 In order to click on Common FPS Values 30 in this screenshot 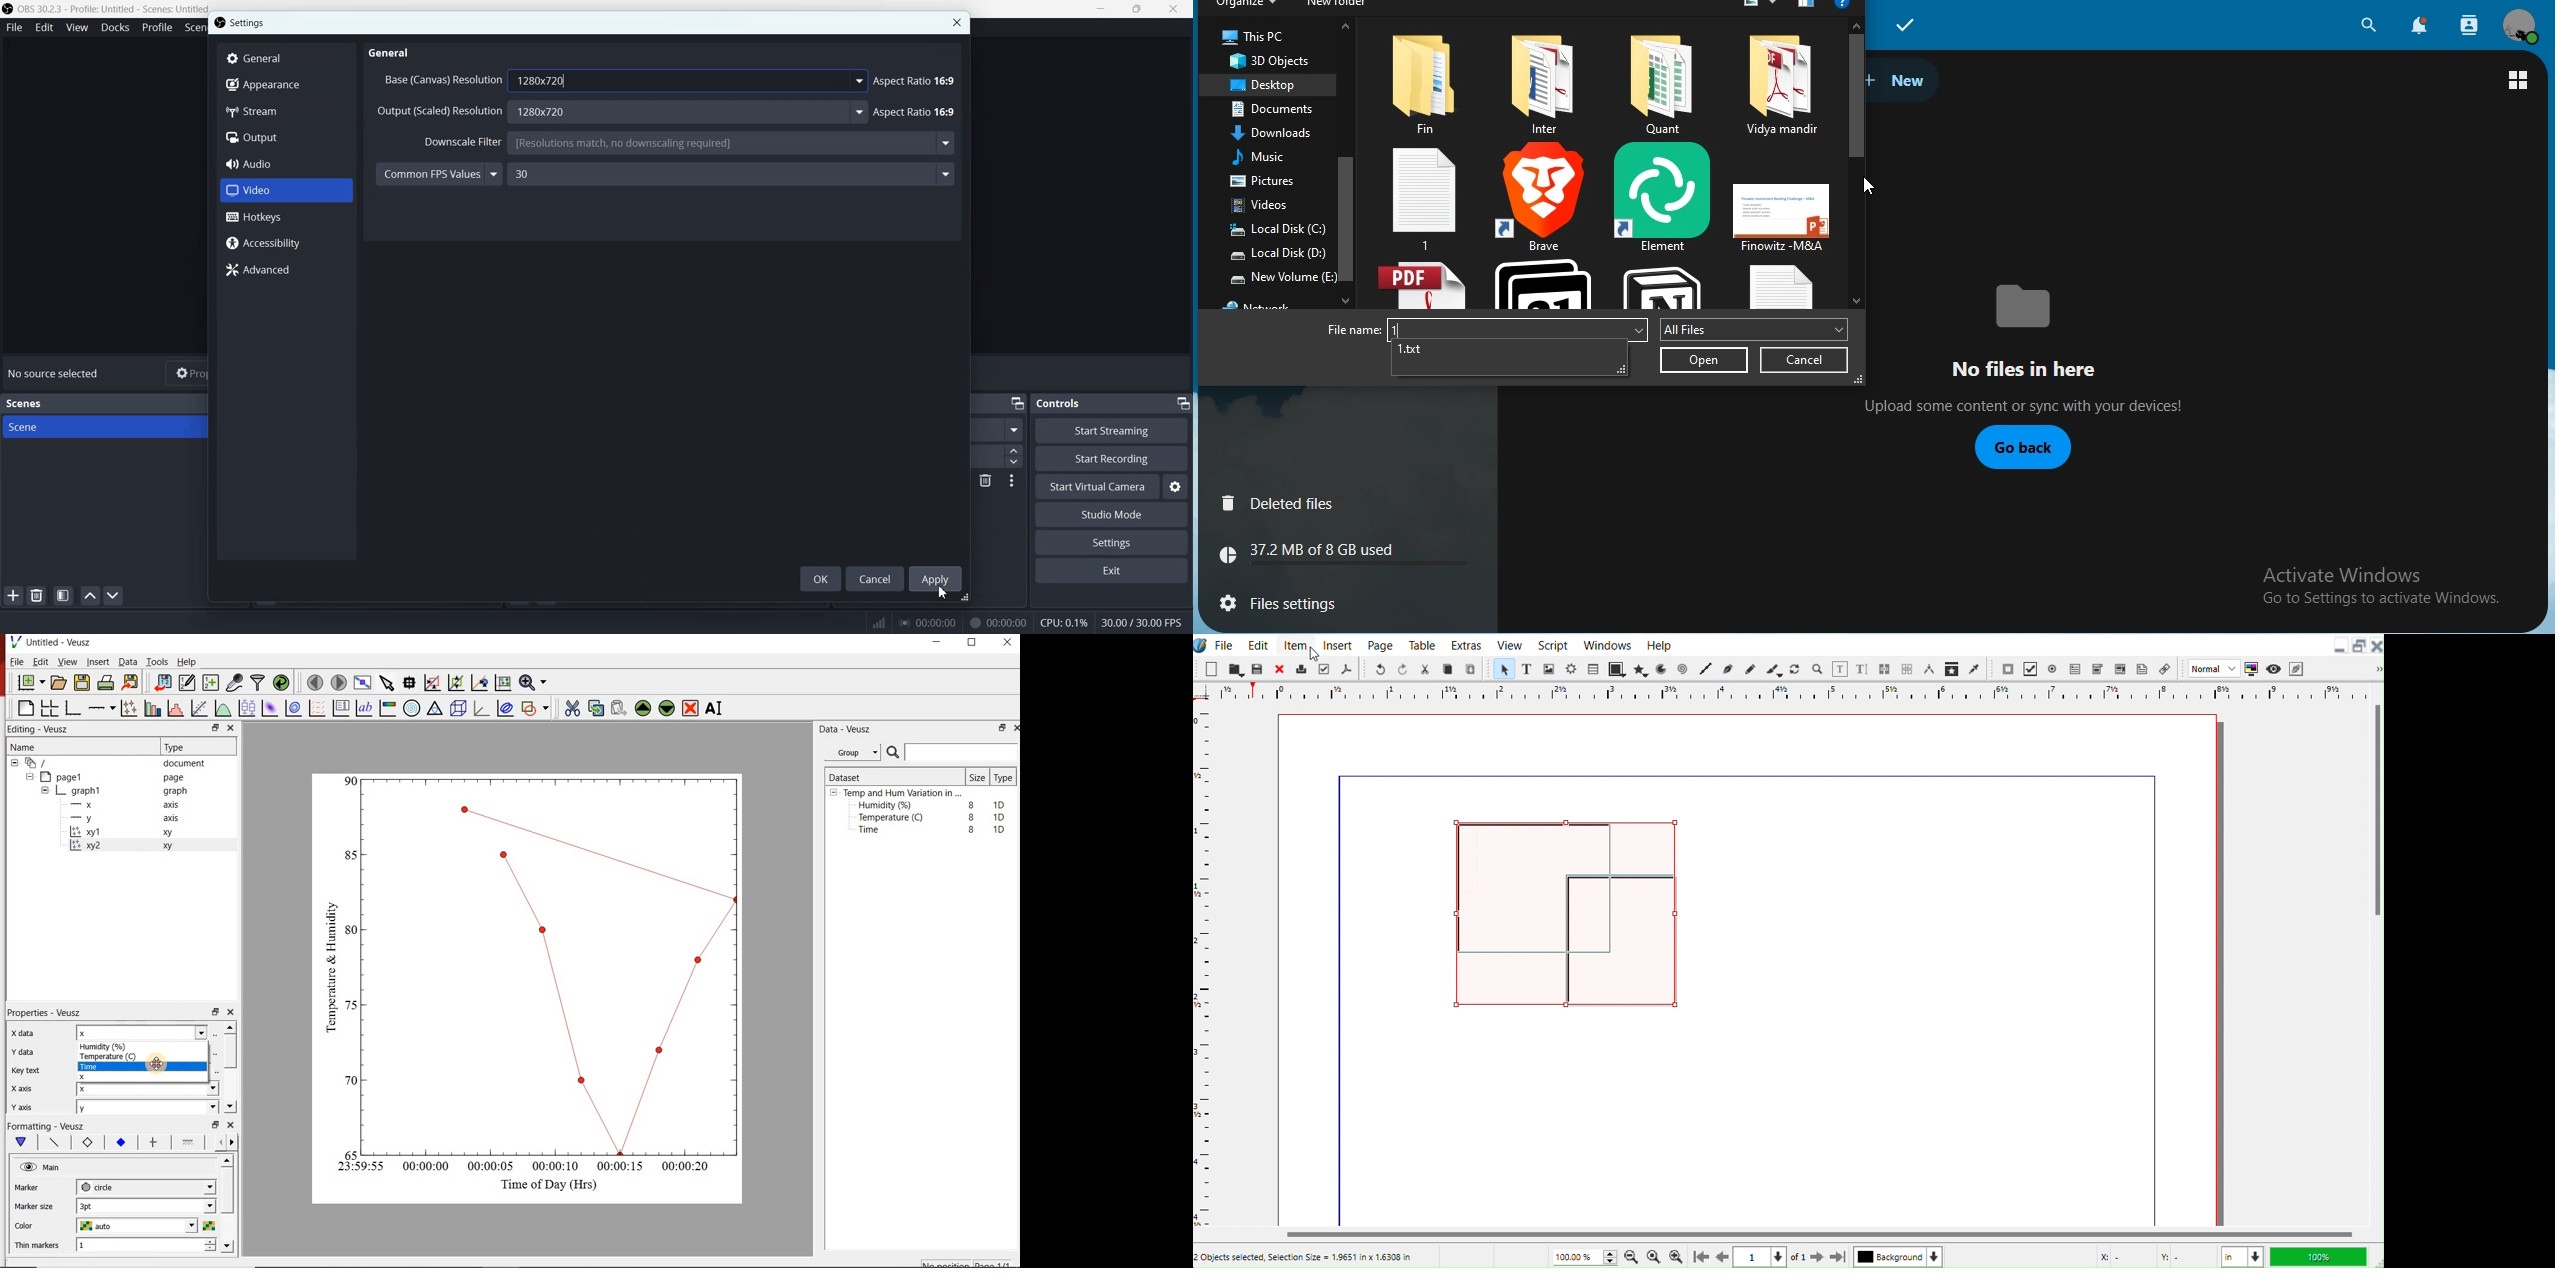, I will do `click(666, 176)`.